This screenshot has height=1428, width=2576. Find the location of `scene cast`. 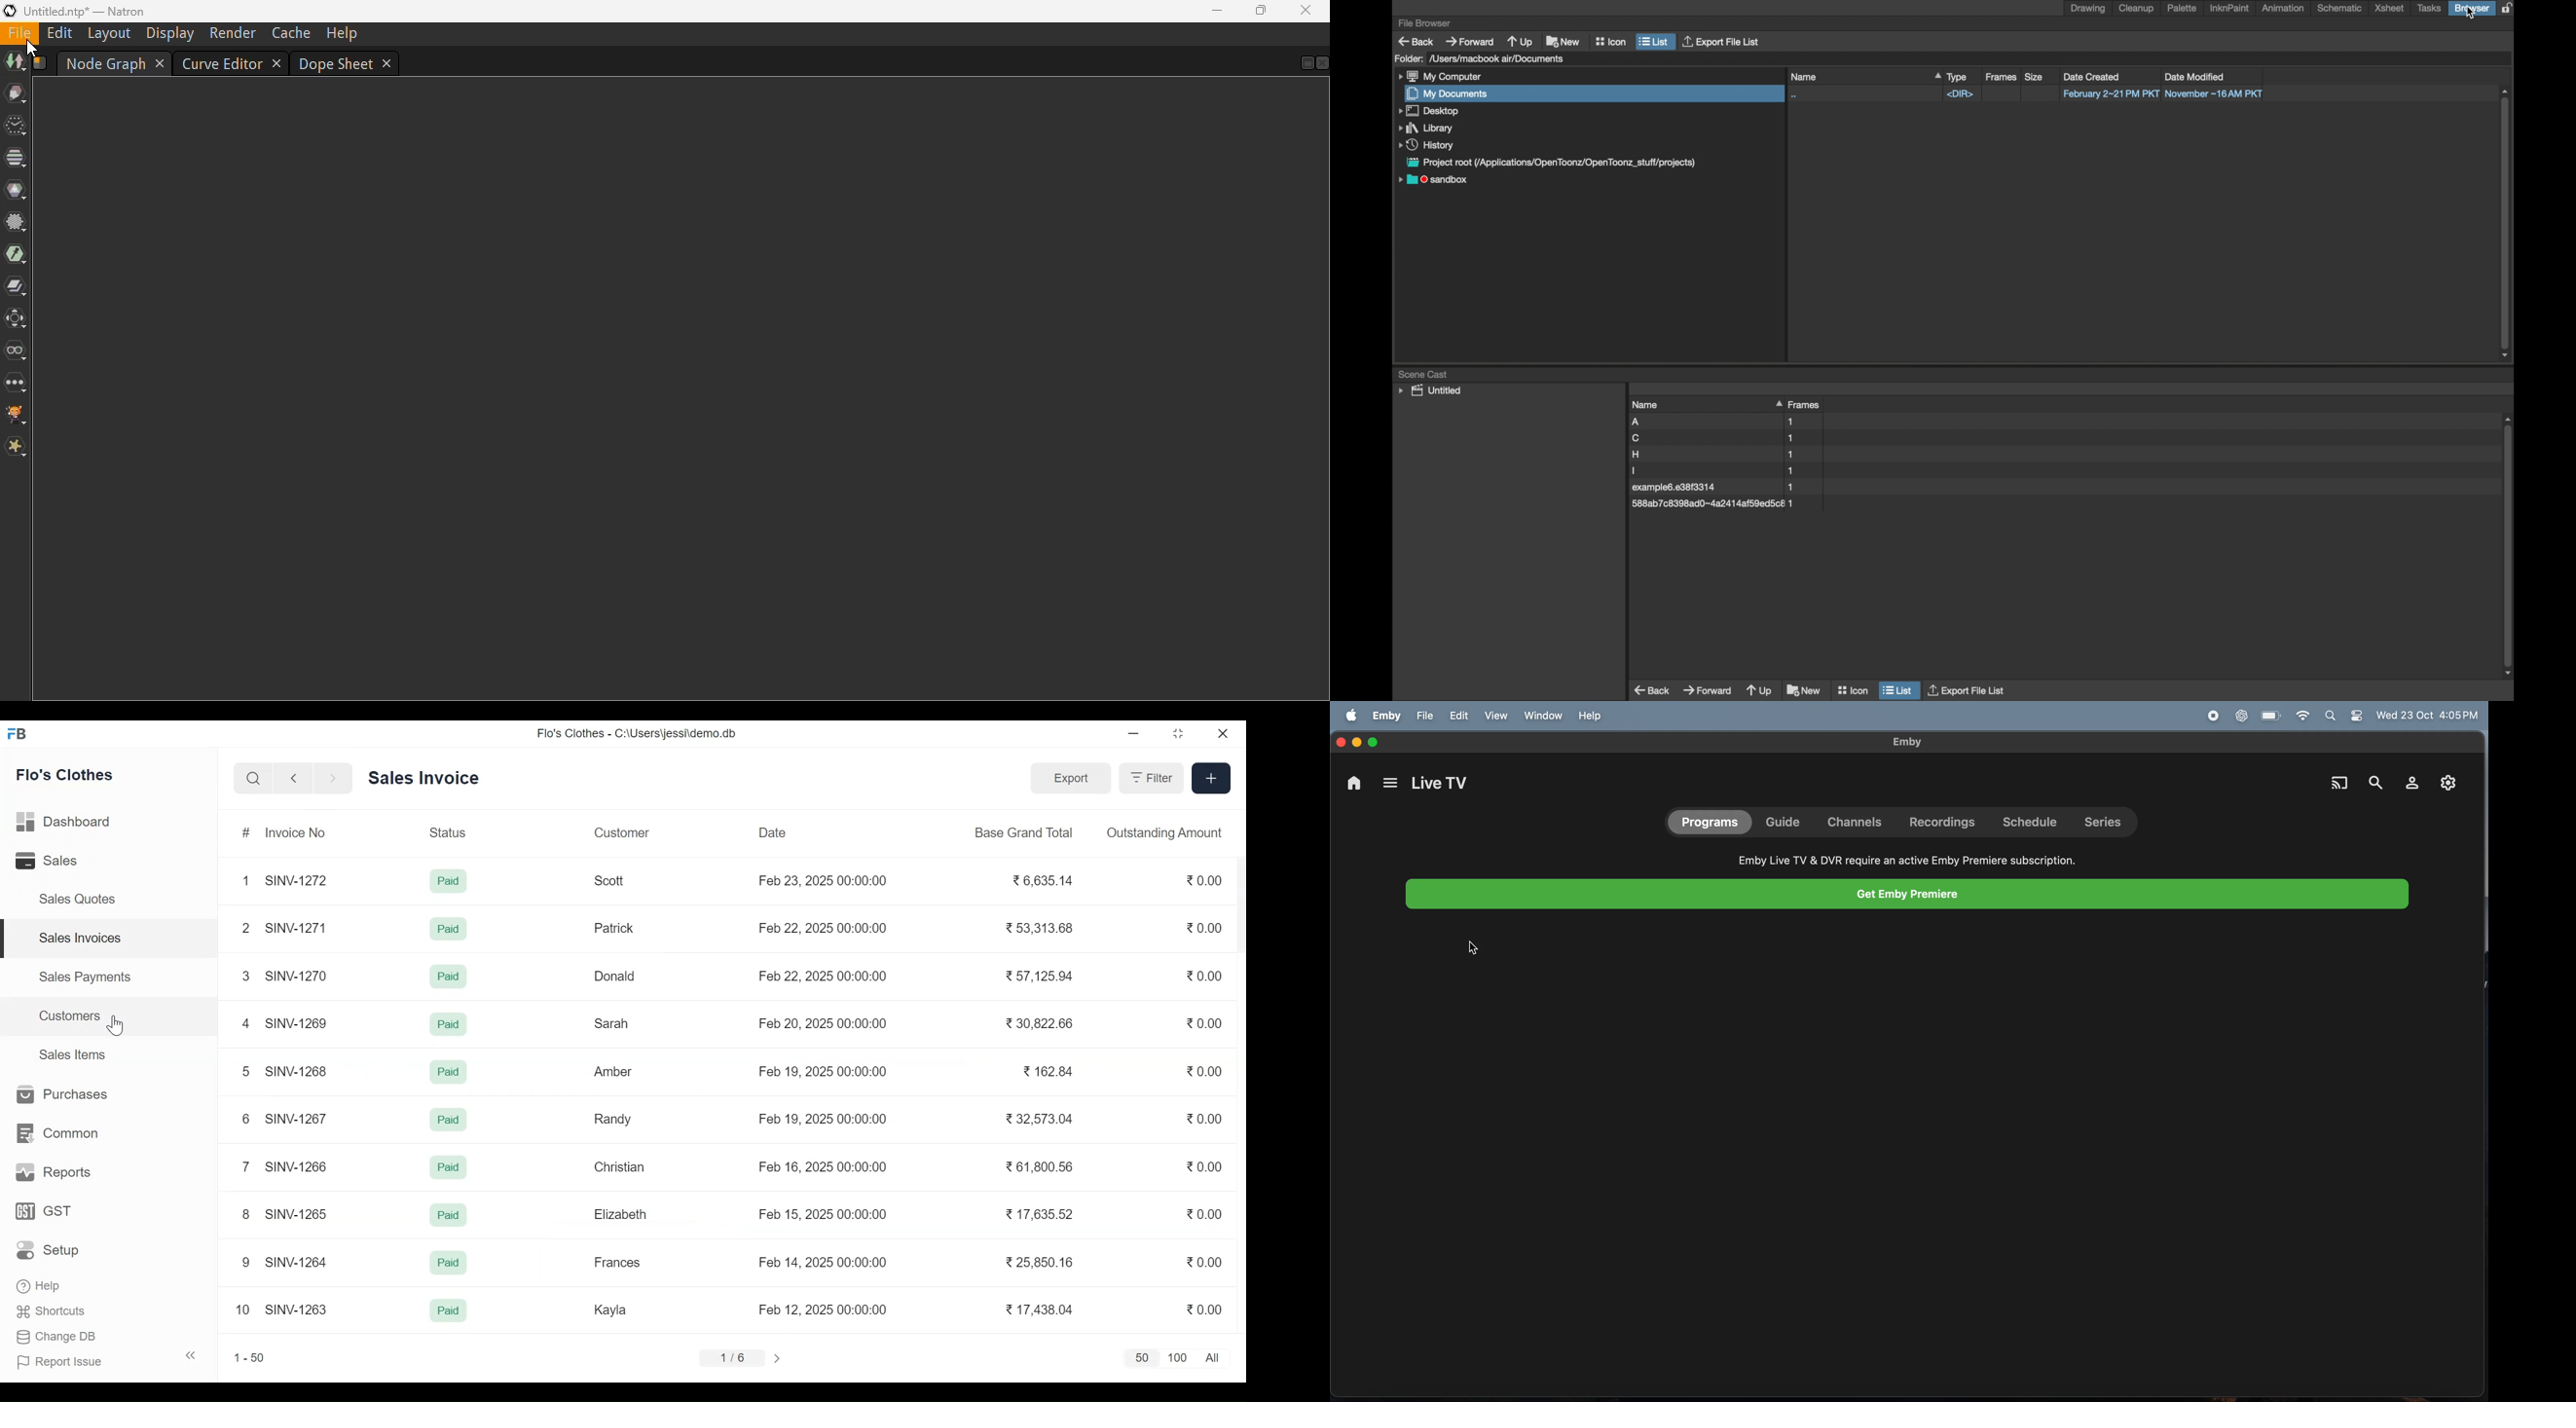

scene cast is located at coordinates (1425, 374).